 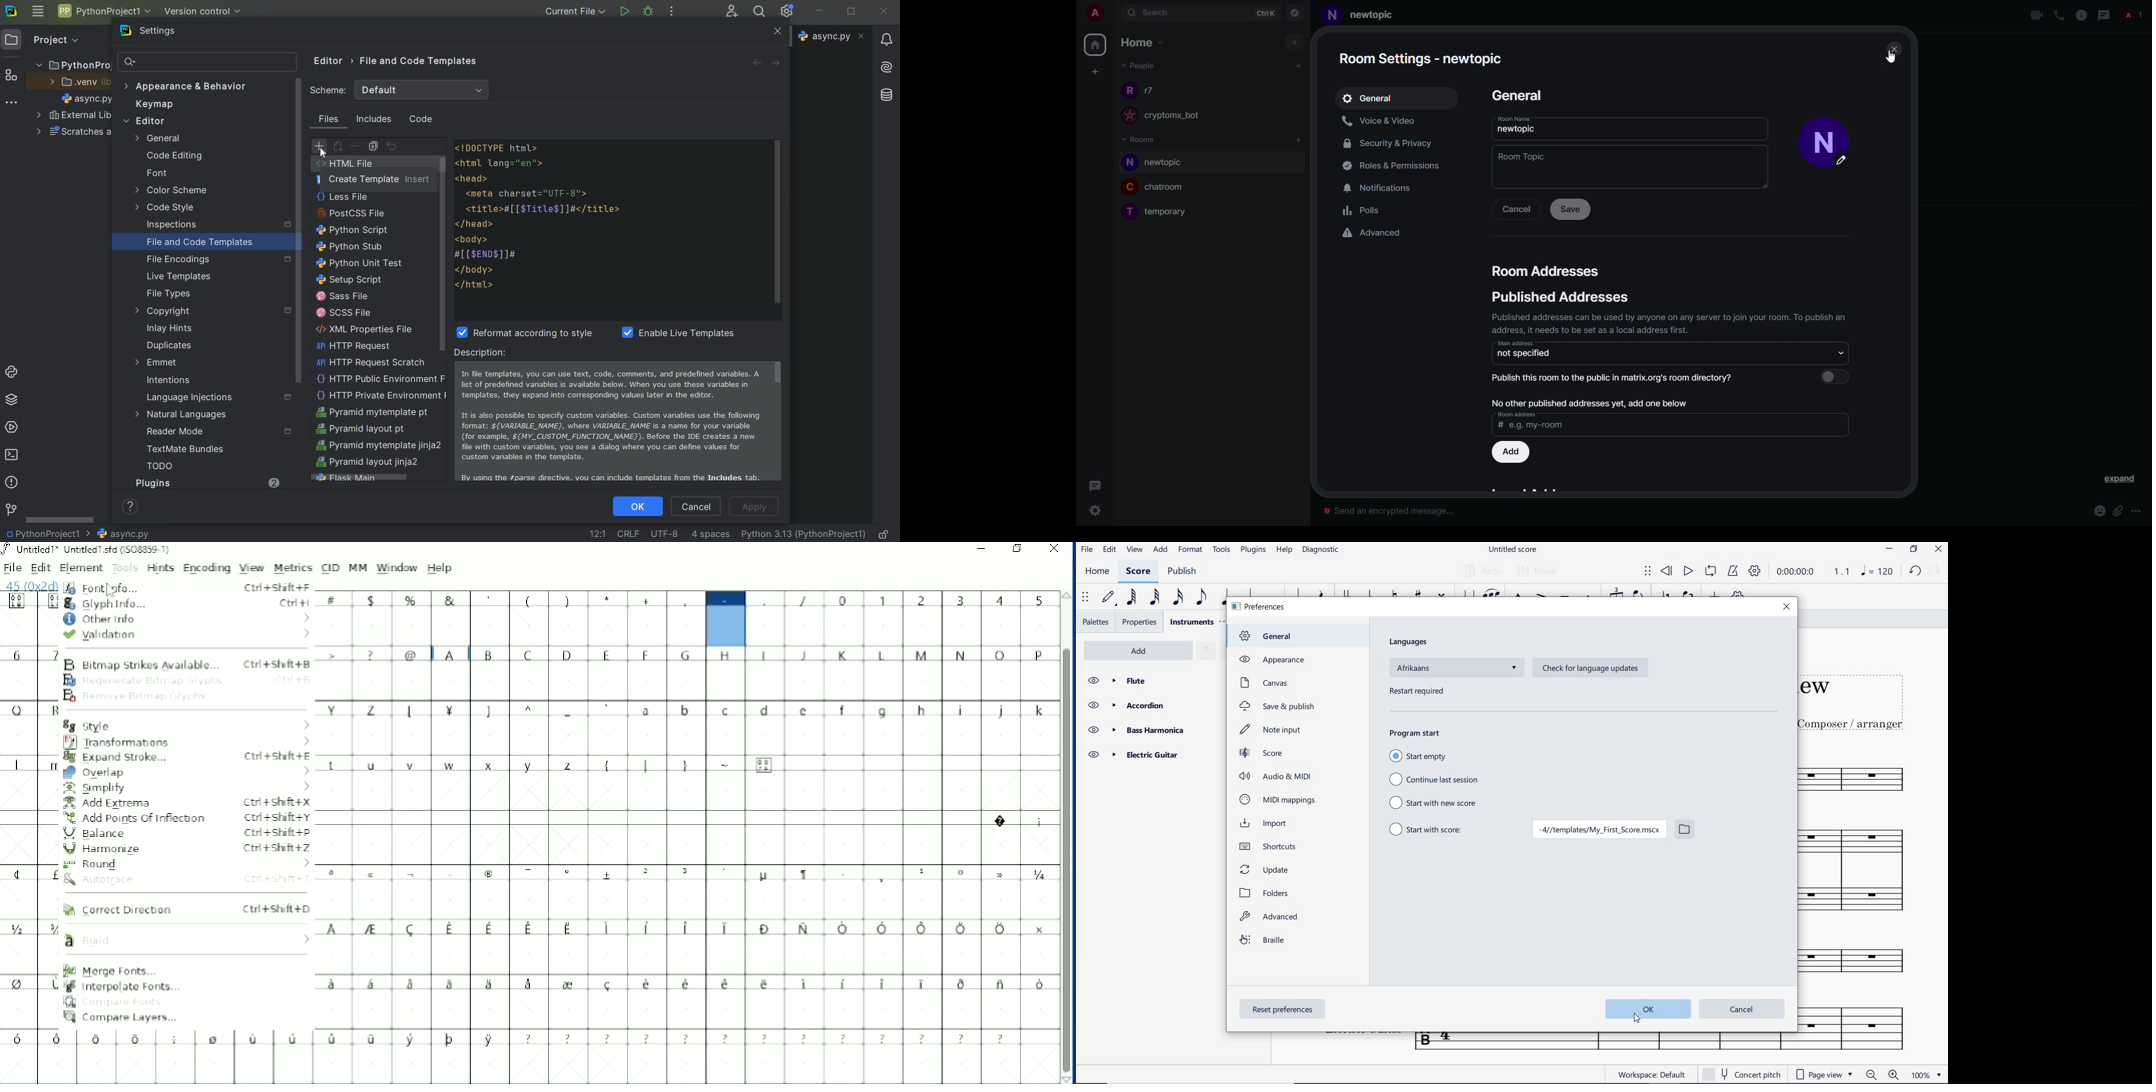 What do you see at coordinates (1054, 551) in the screenshot?
I see `Close` at bounding box center [1054, 551].